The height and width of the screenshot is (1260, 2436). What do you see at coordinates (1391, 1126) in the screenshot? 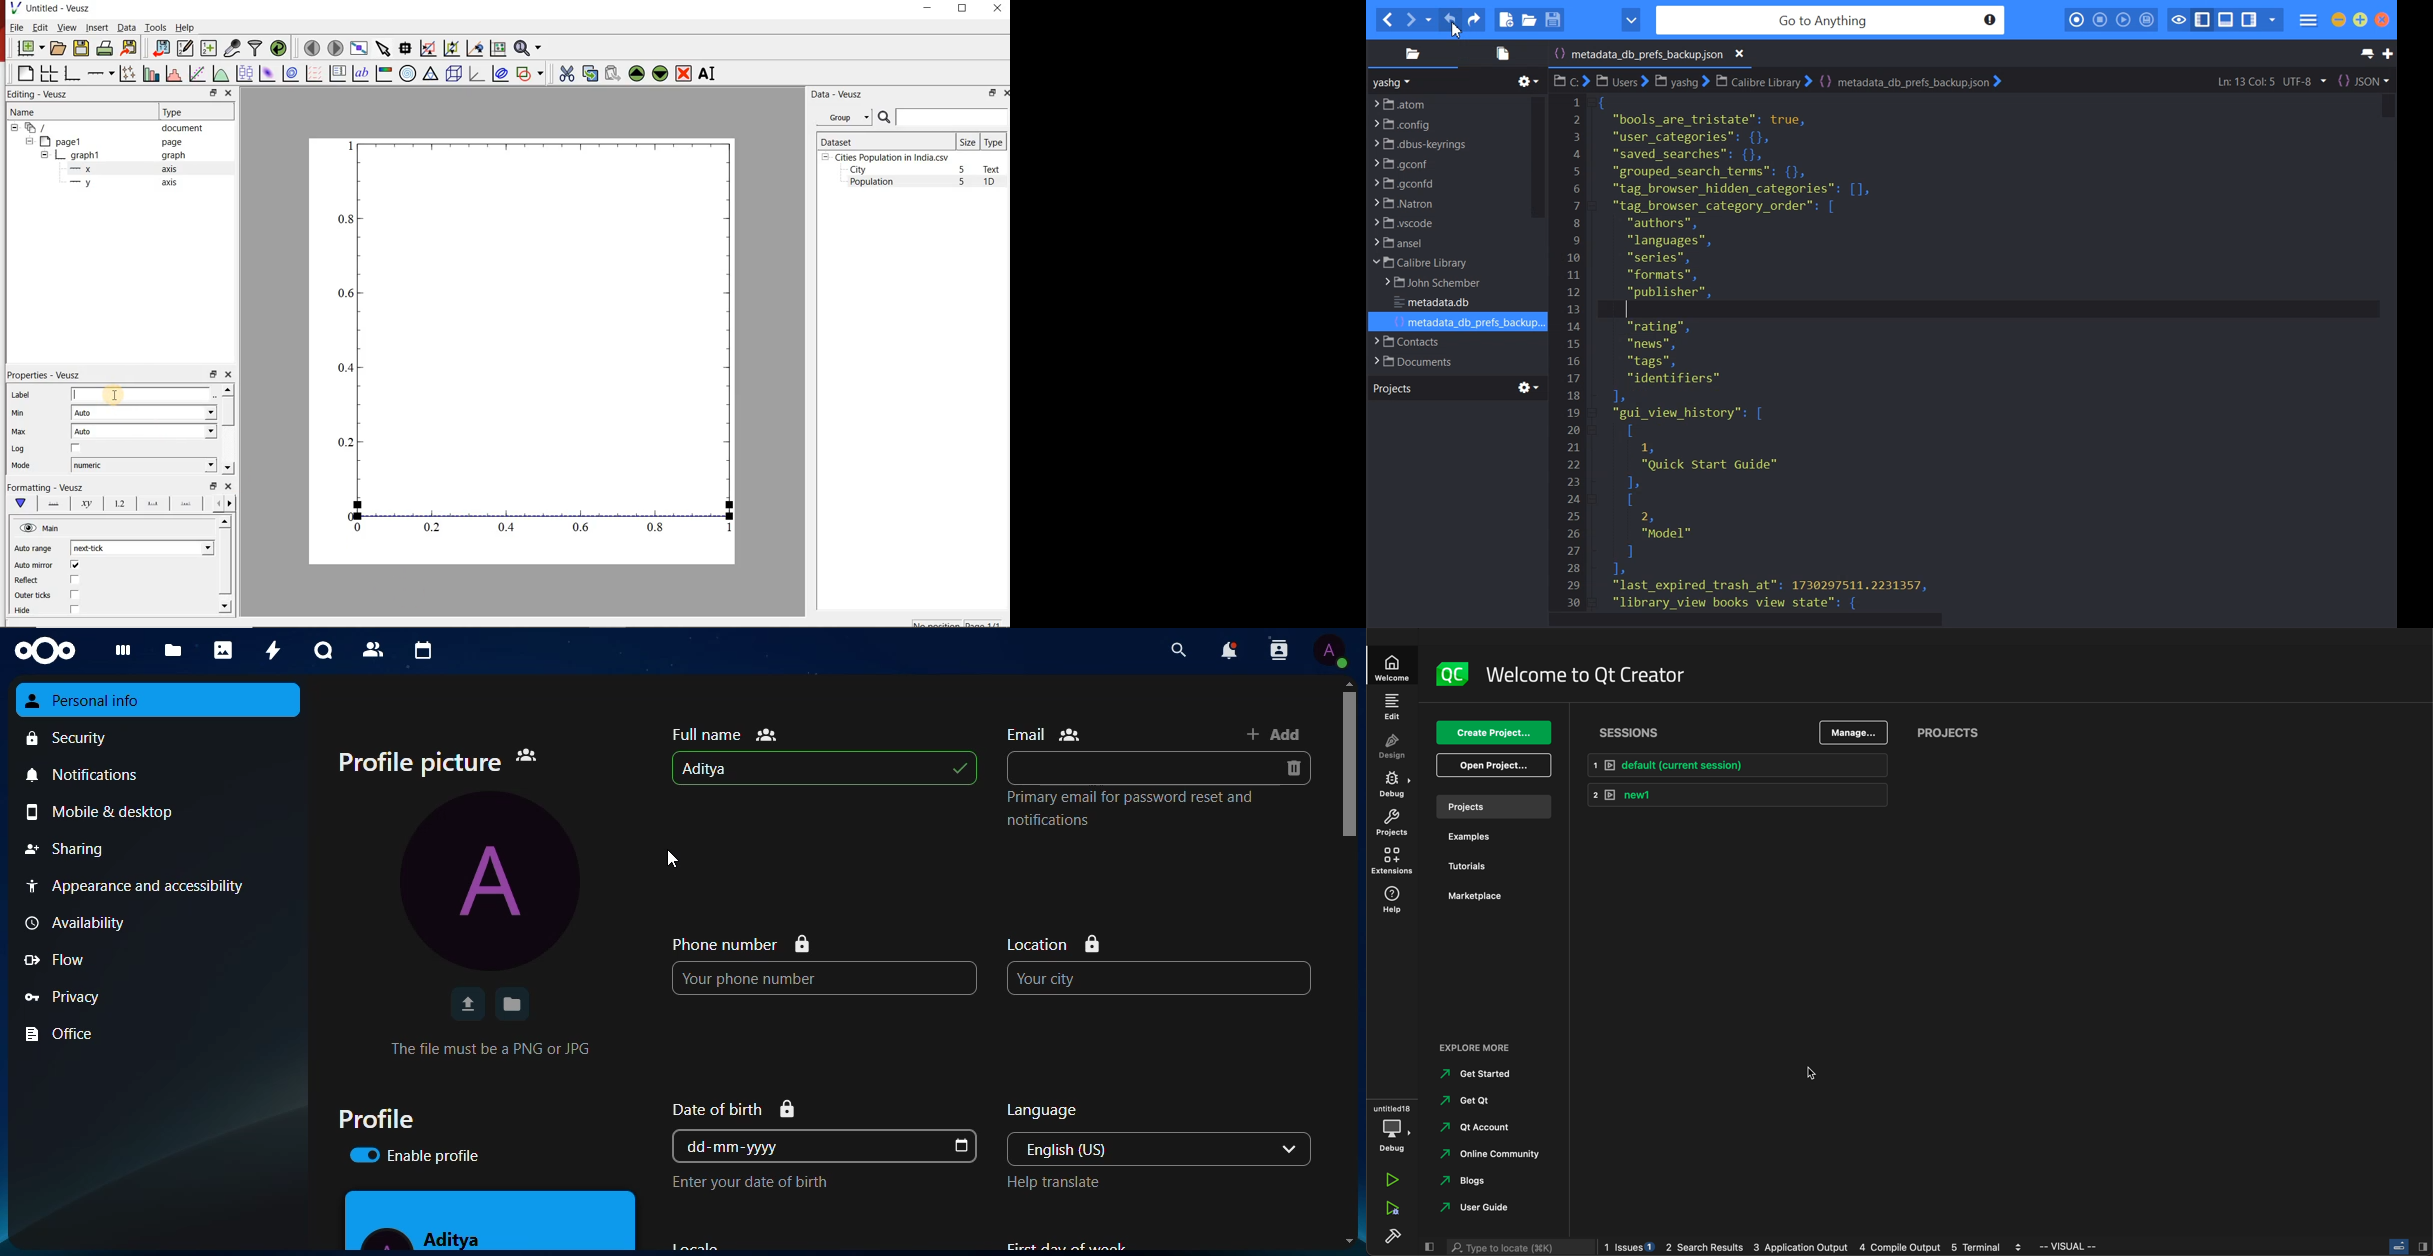
I see `debug` at bounding box center [1391, 1126].